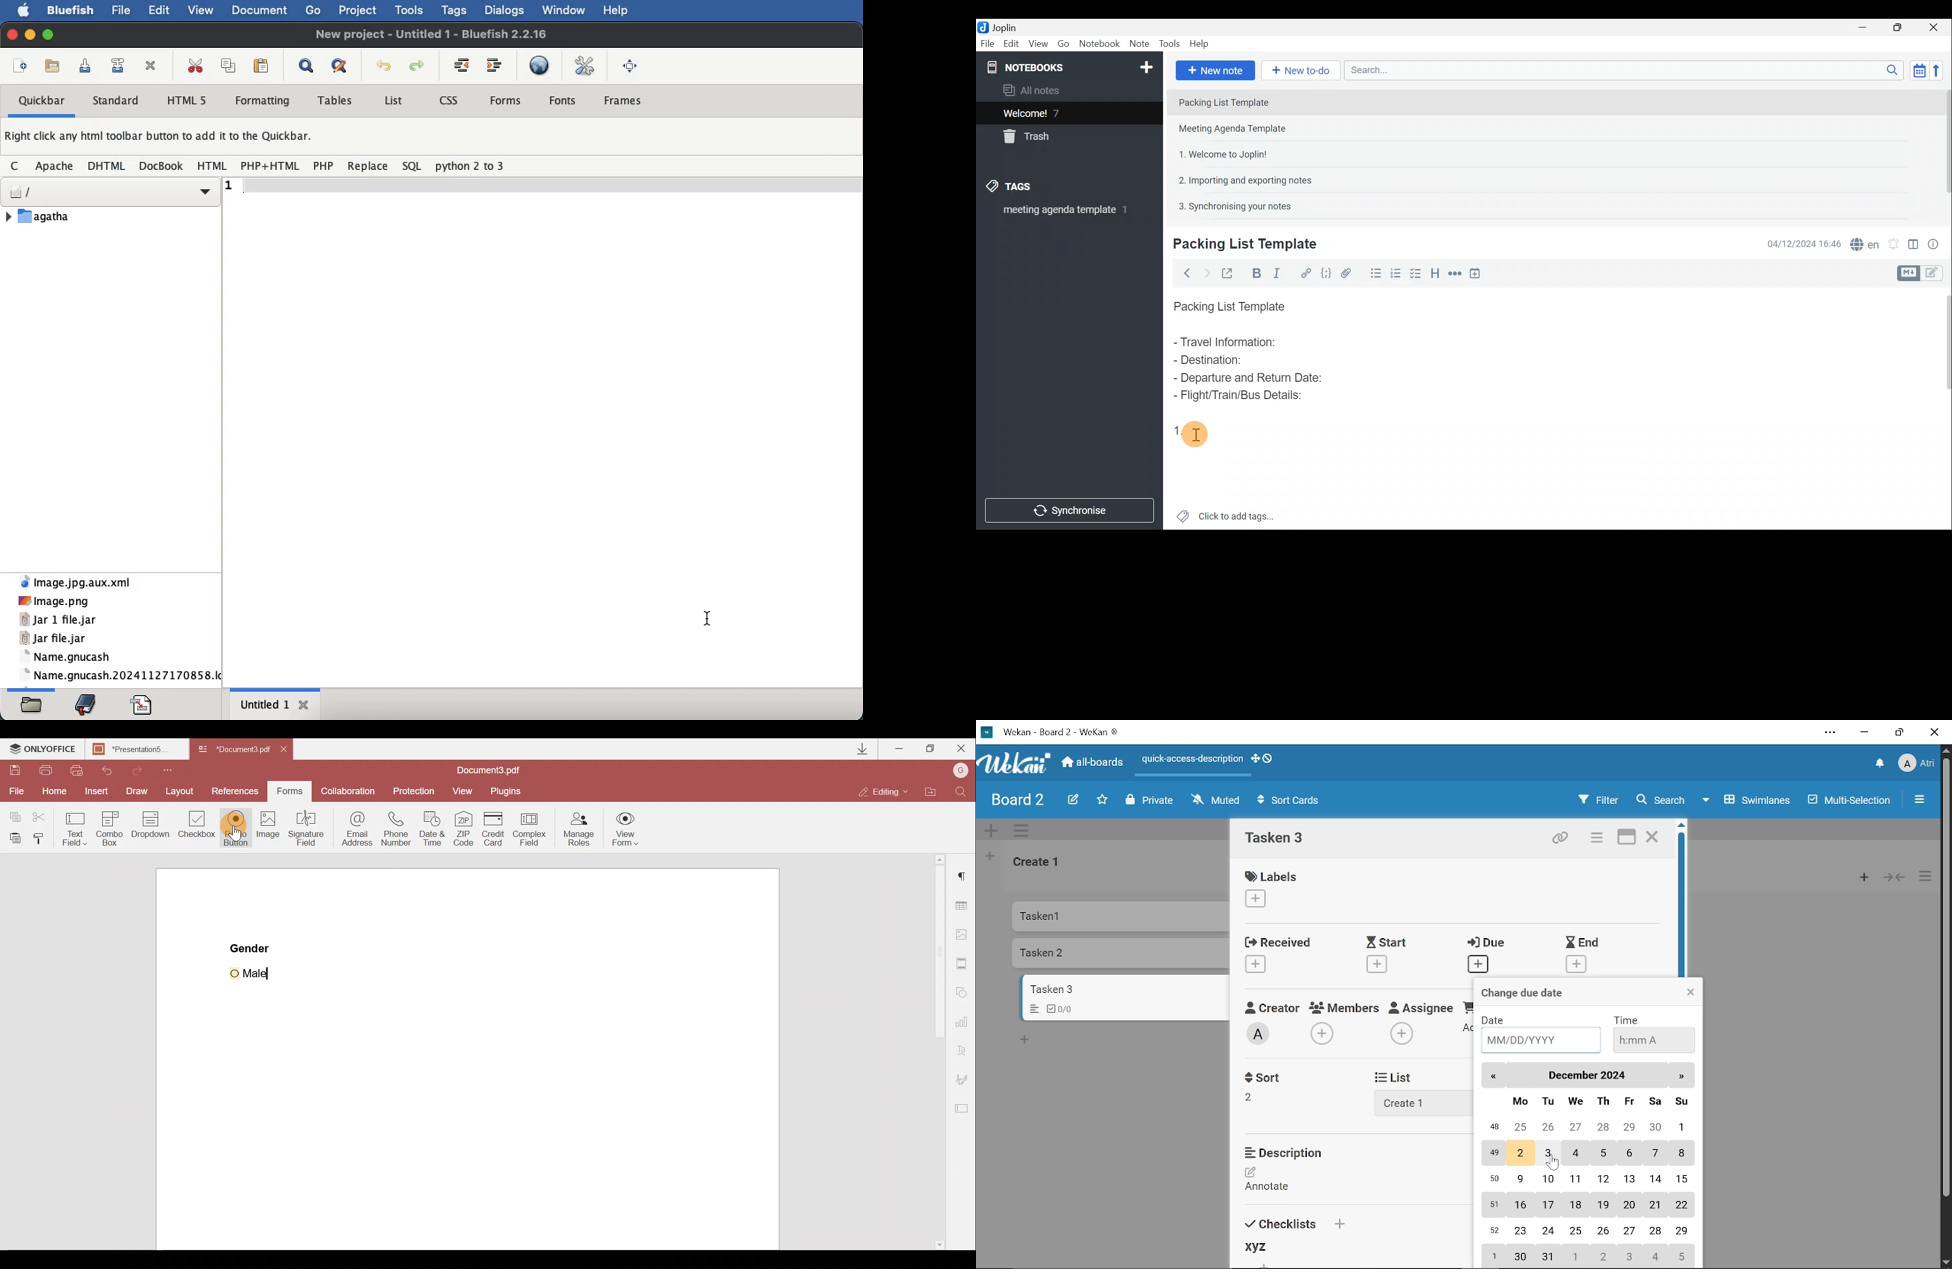 The height and width of the screenshot is (1288, 1960). Describe the element at coordinates (1065, 1009) in the screenshot. I see `Checklist` at that location.